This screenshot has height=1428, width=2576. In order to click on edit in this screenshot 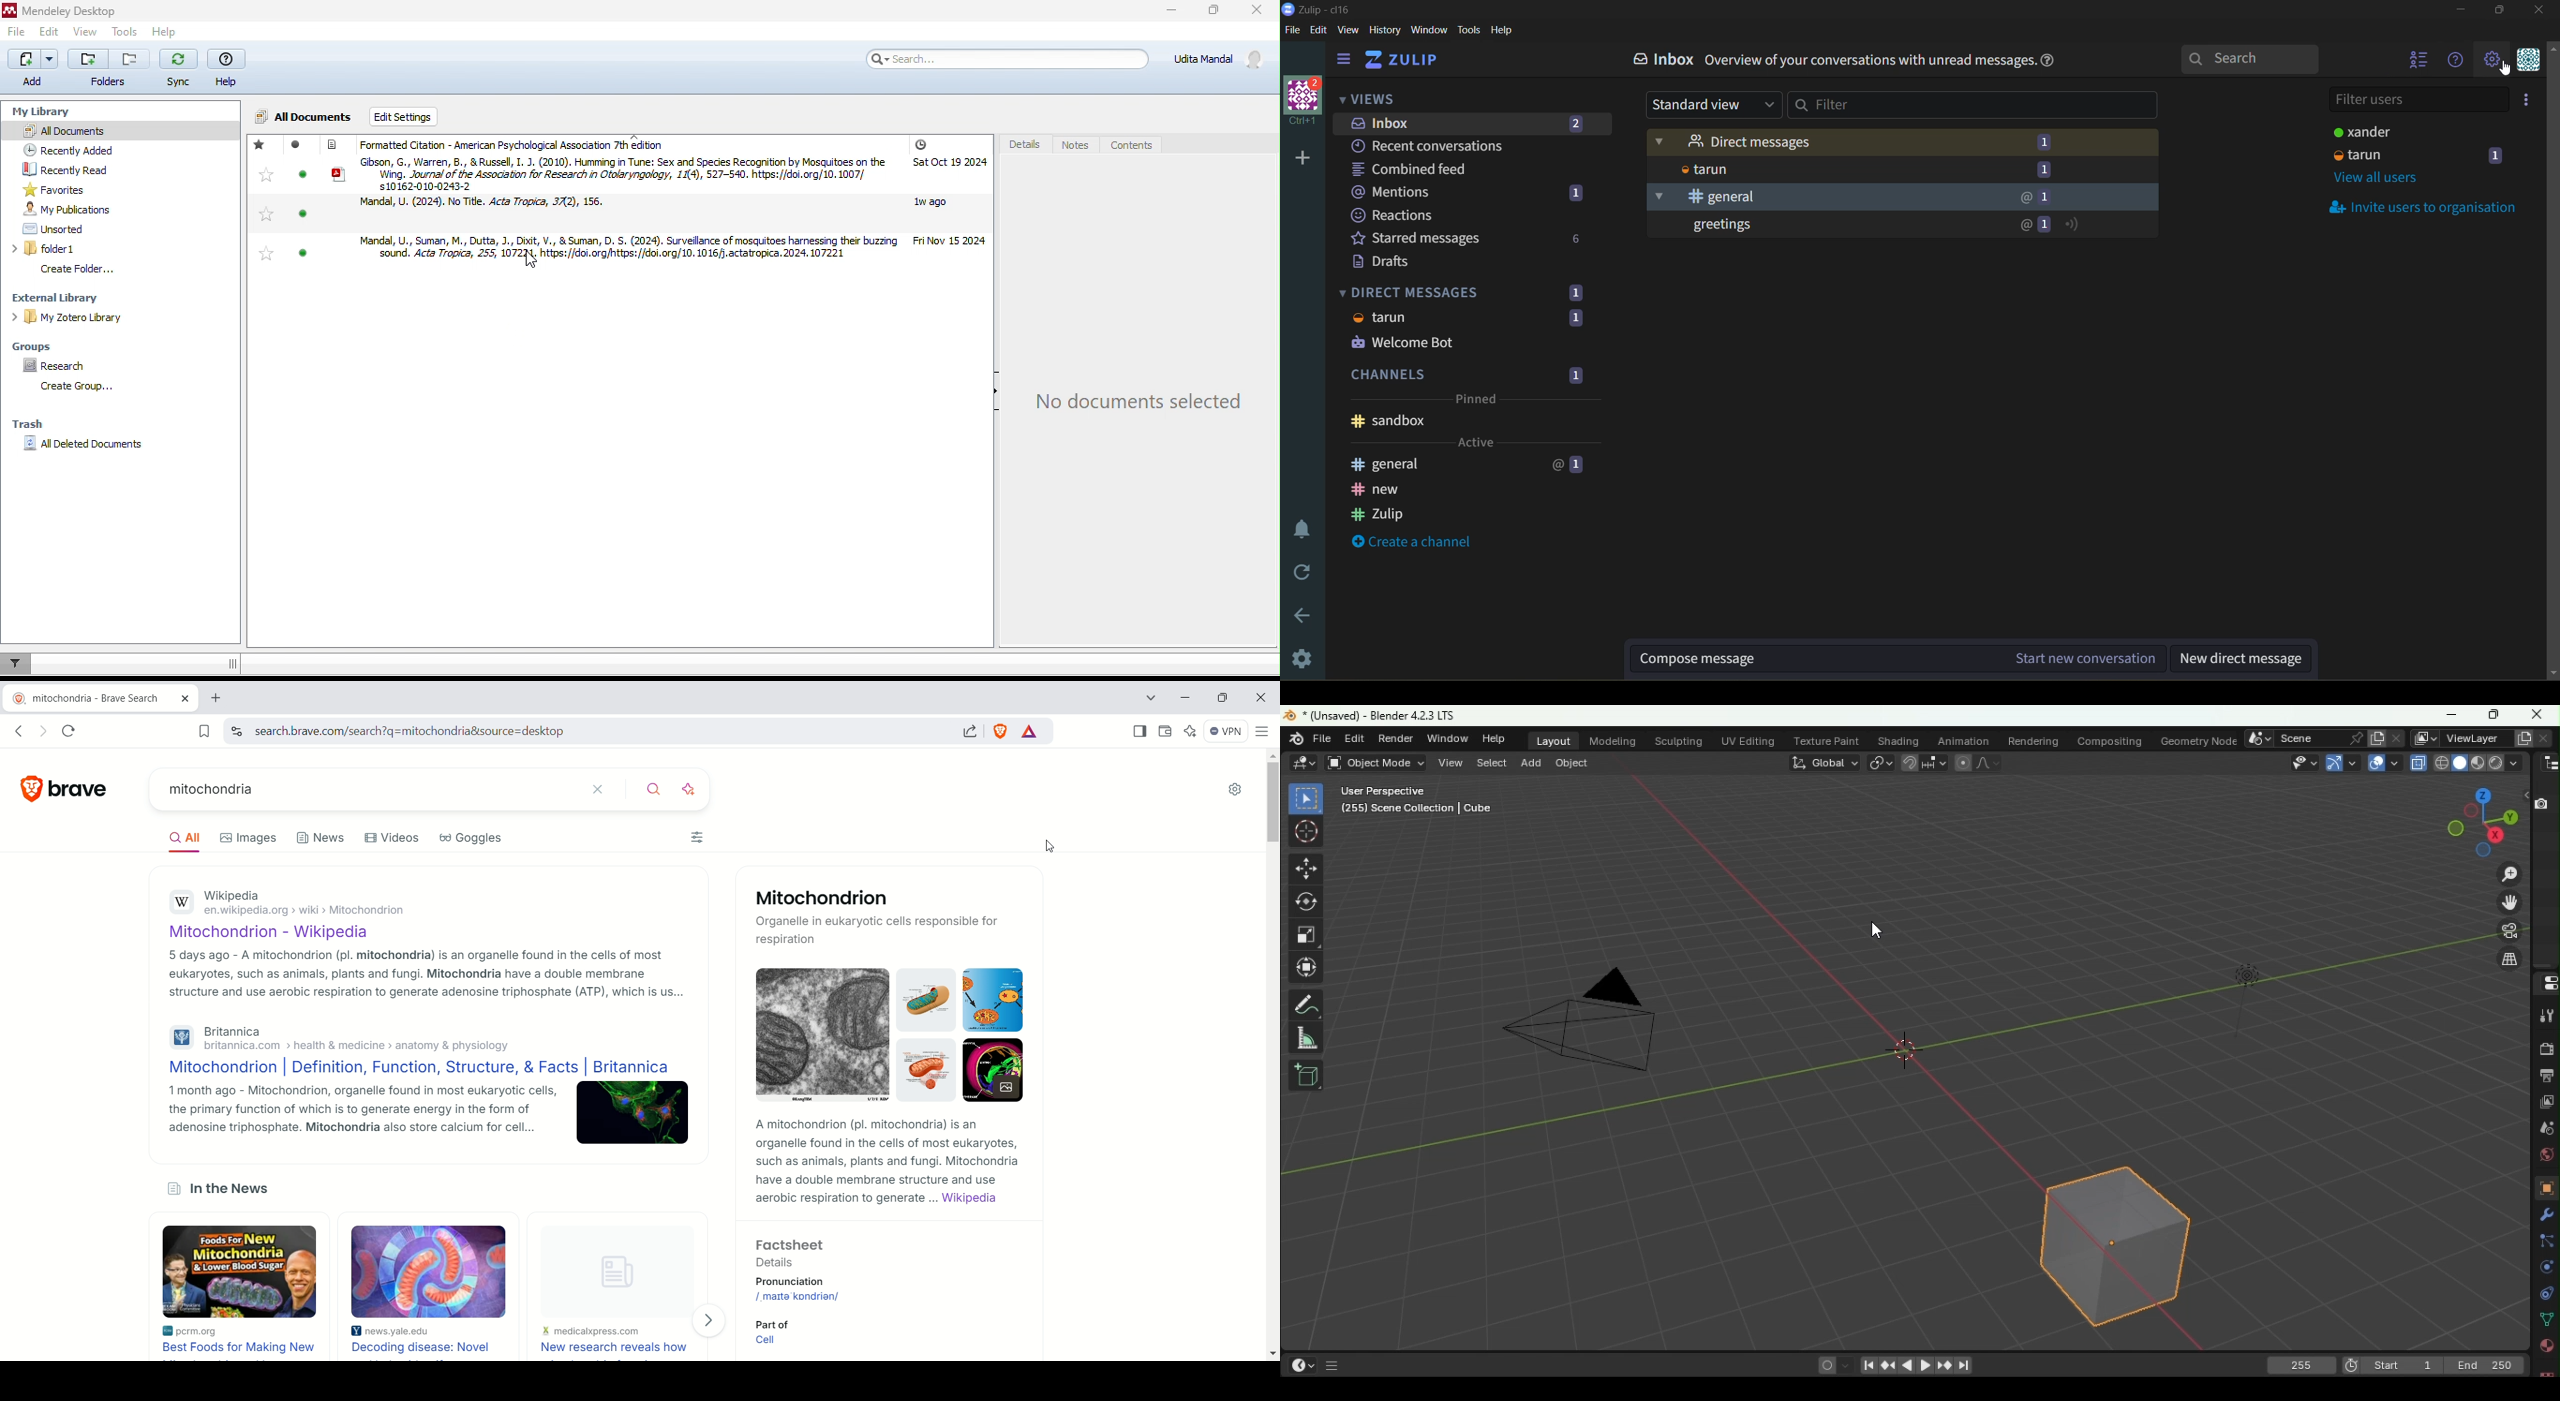, I will do `click(1319, 31)`.